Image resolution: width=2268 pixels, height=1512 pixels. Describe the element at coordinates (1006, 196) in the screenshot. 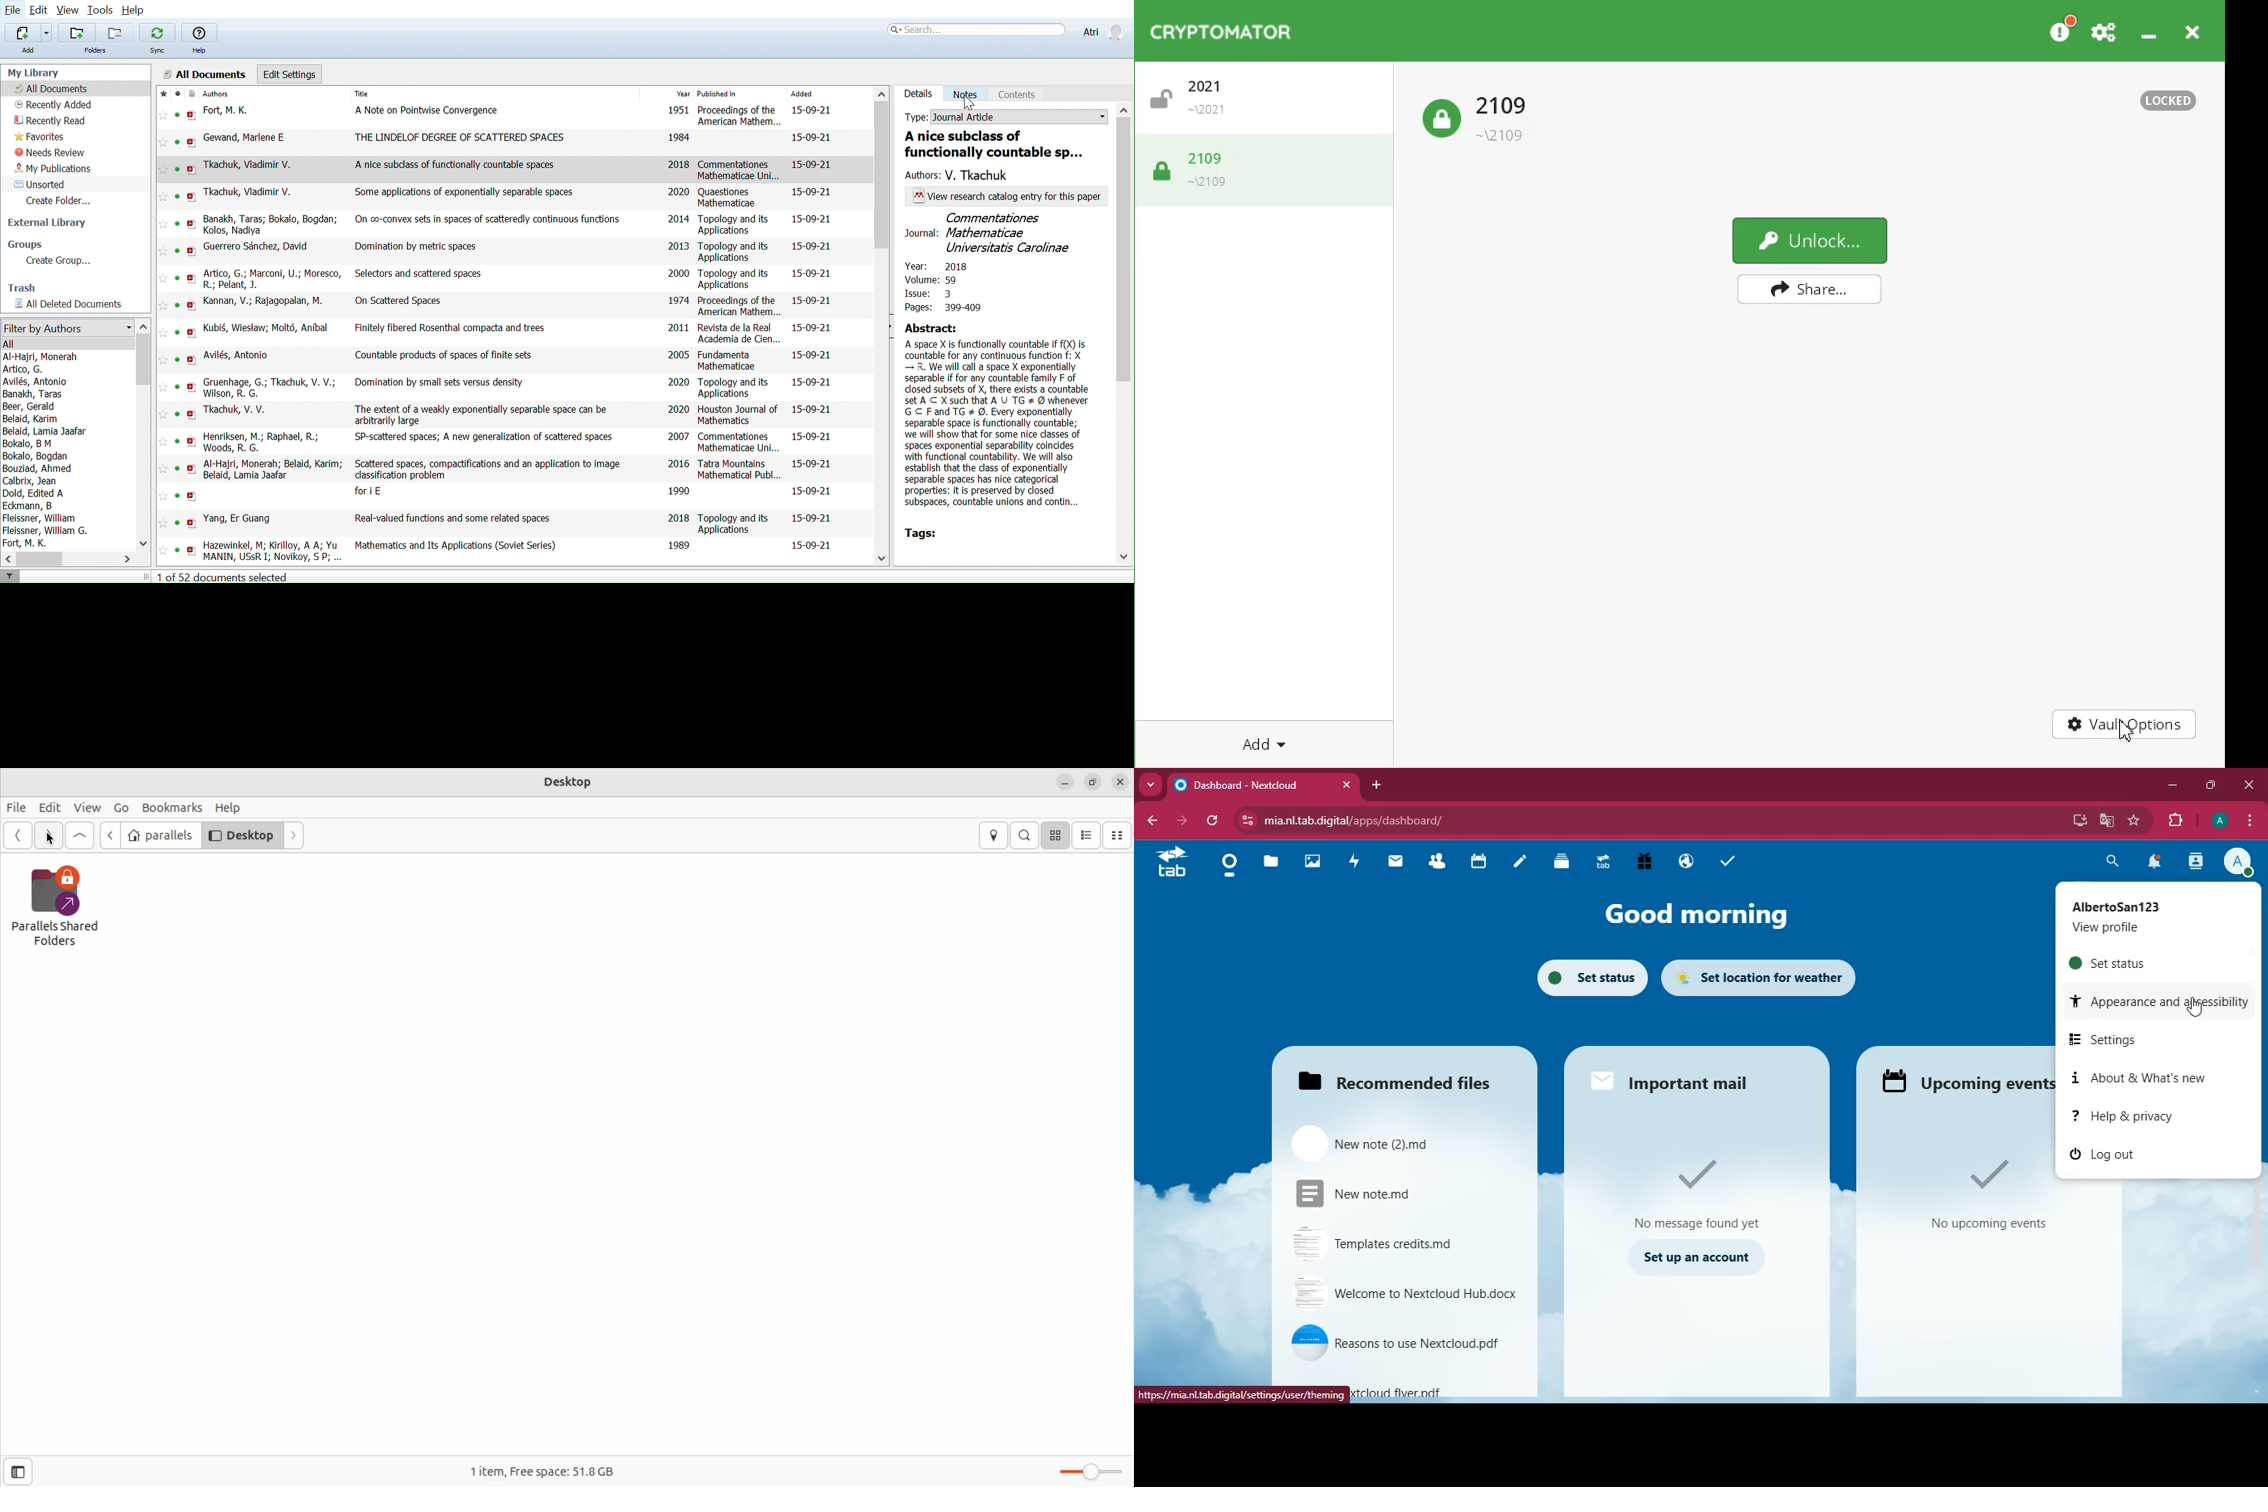

I see `View research catalog entry for this paper` at that location.